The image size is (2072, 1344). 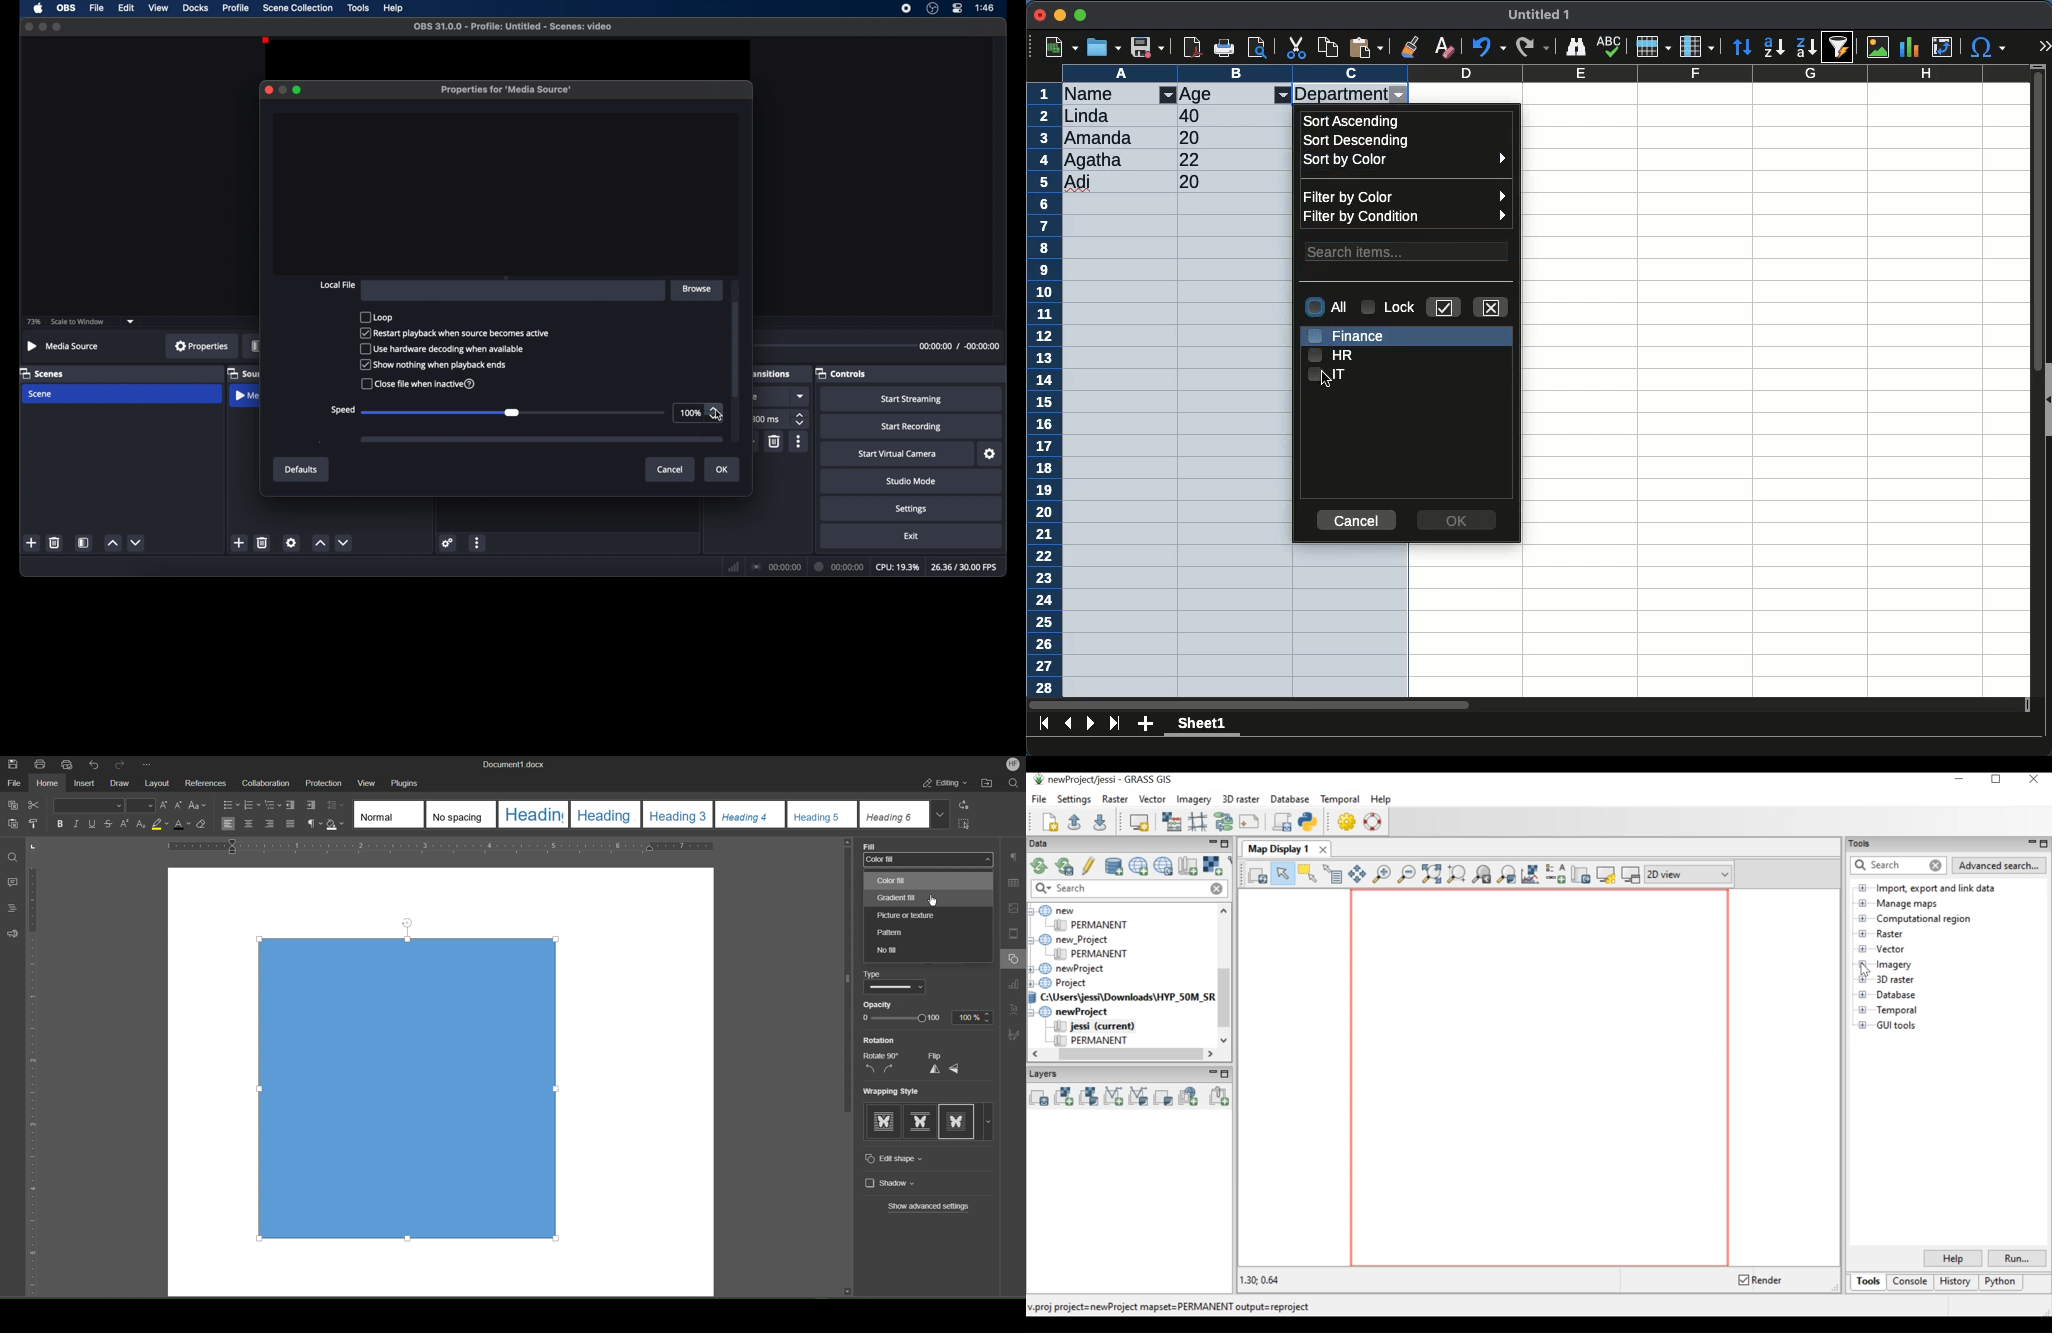 I want to click on close, so click(x=29, y=27).